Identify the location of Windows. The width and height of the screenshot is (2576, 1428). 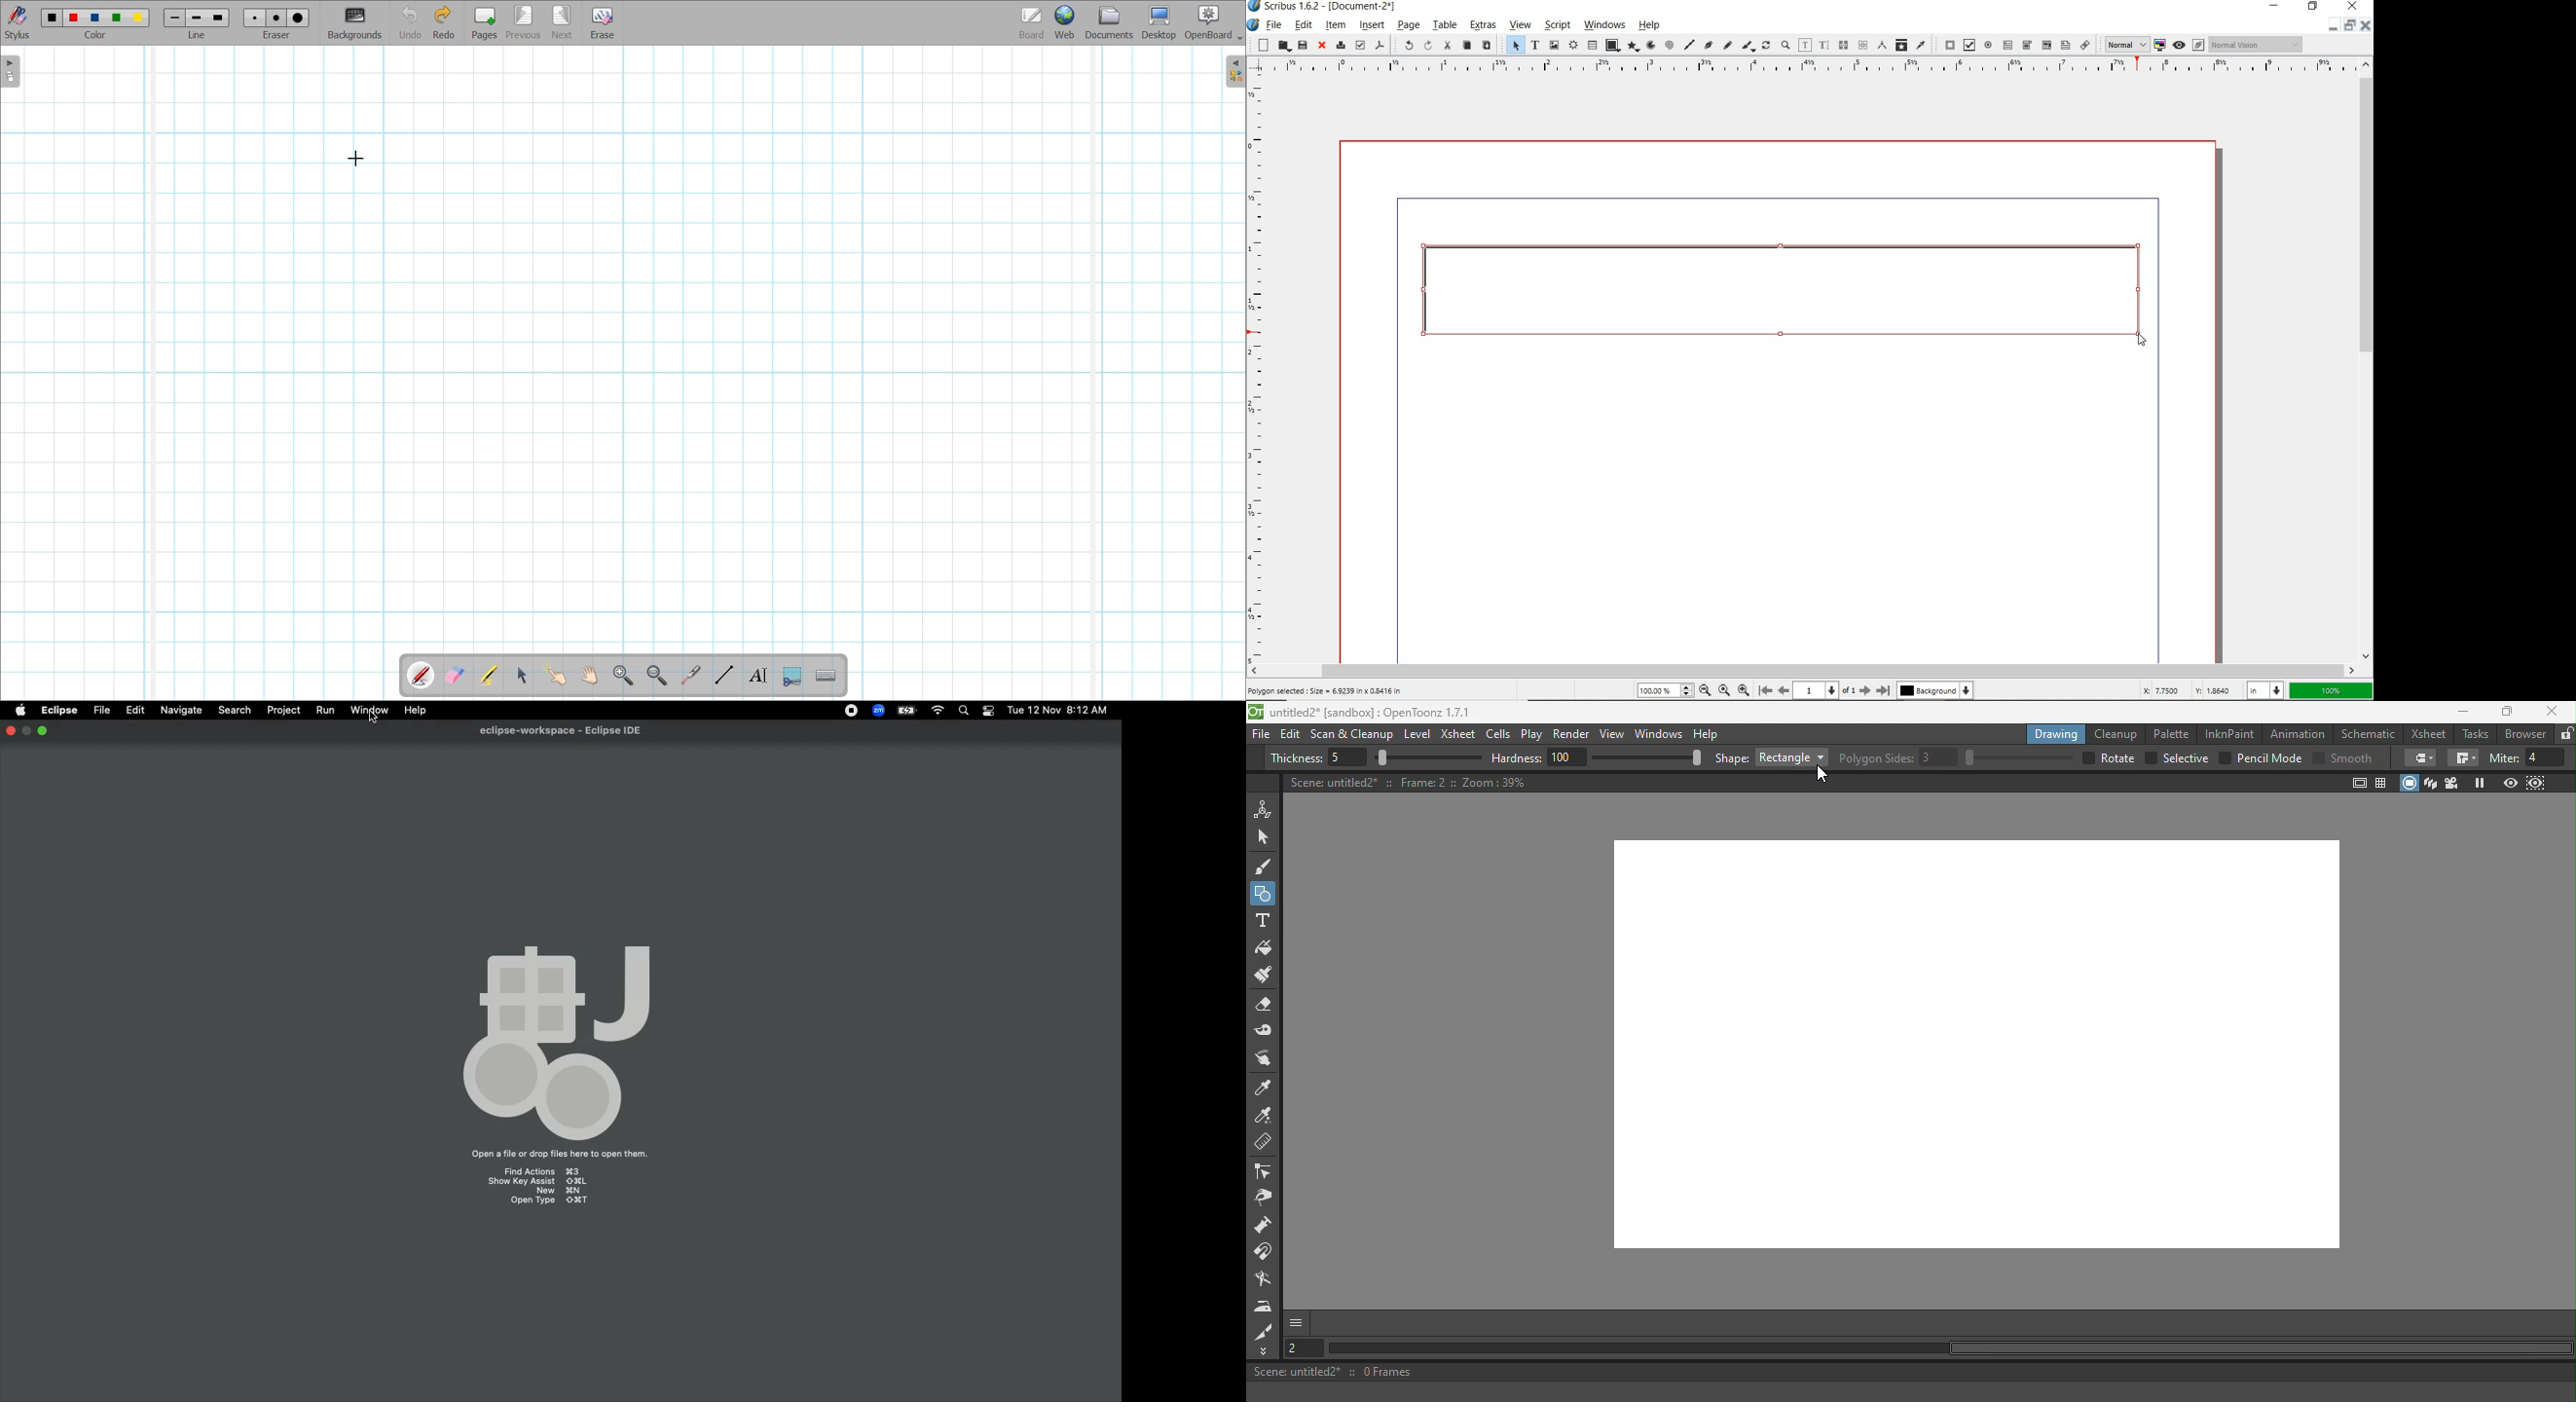
(1657, 734).